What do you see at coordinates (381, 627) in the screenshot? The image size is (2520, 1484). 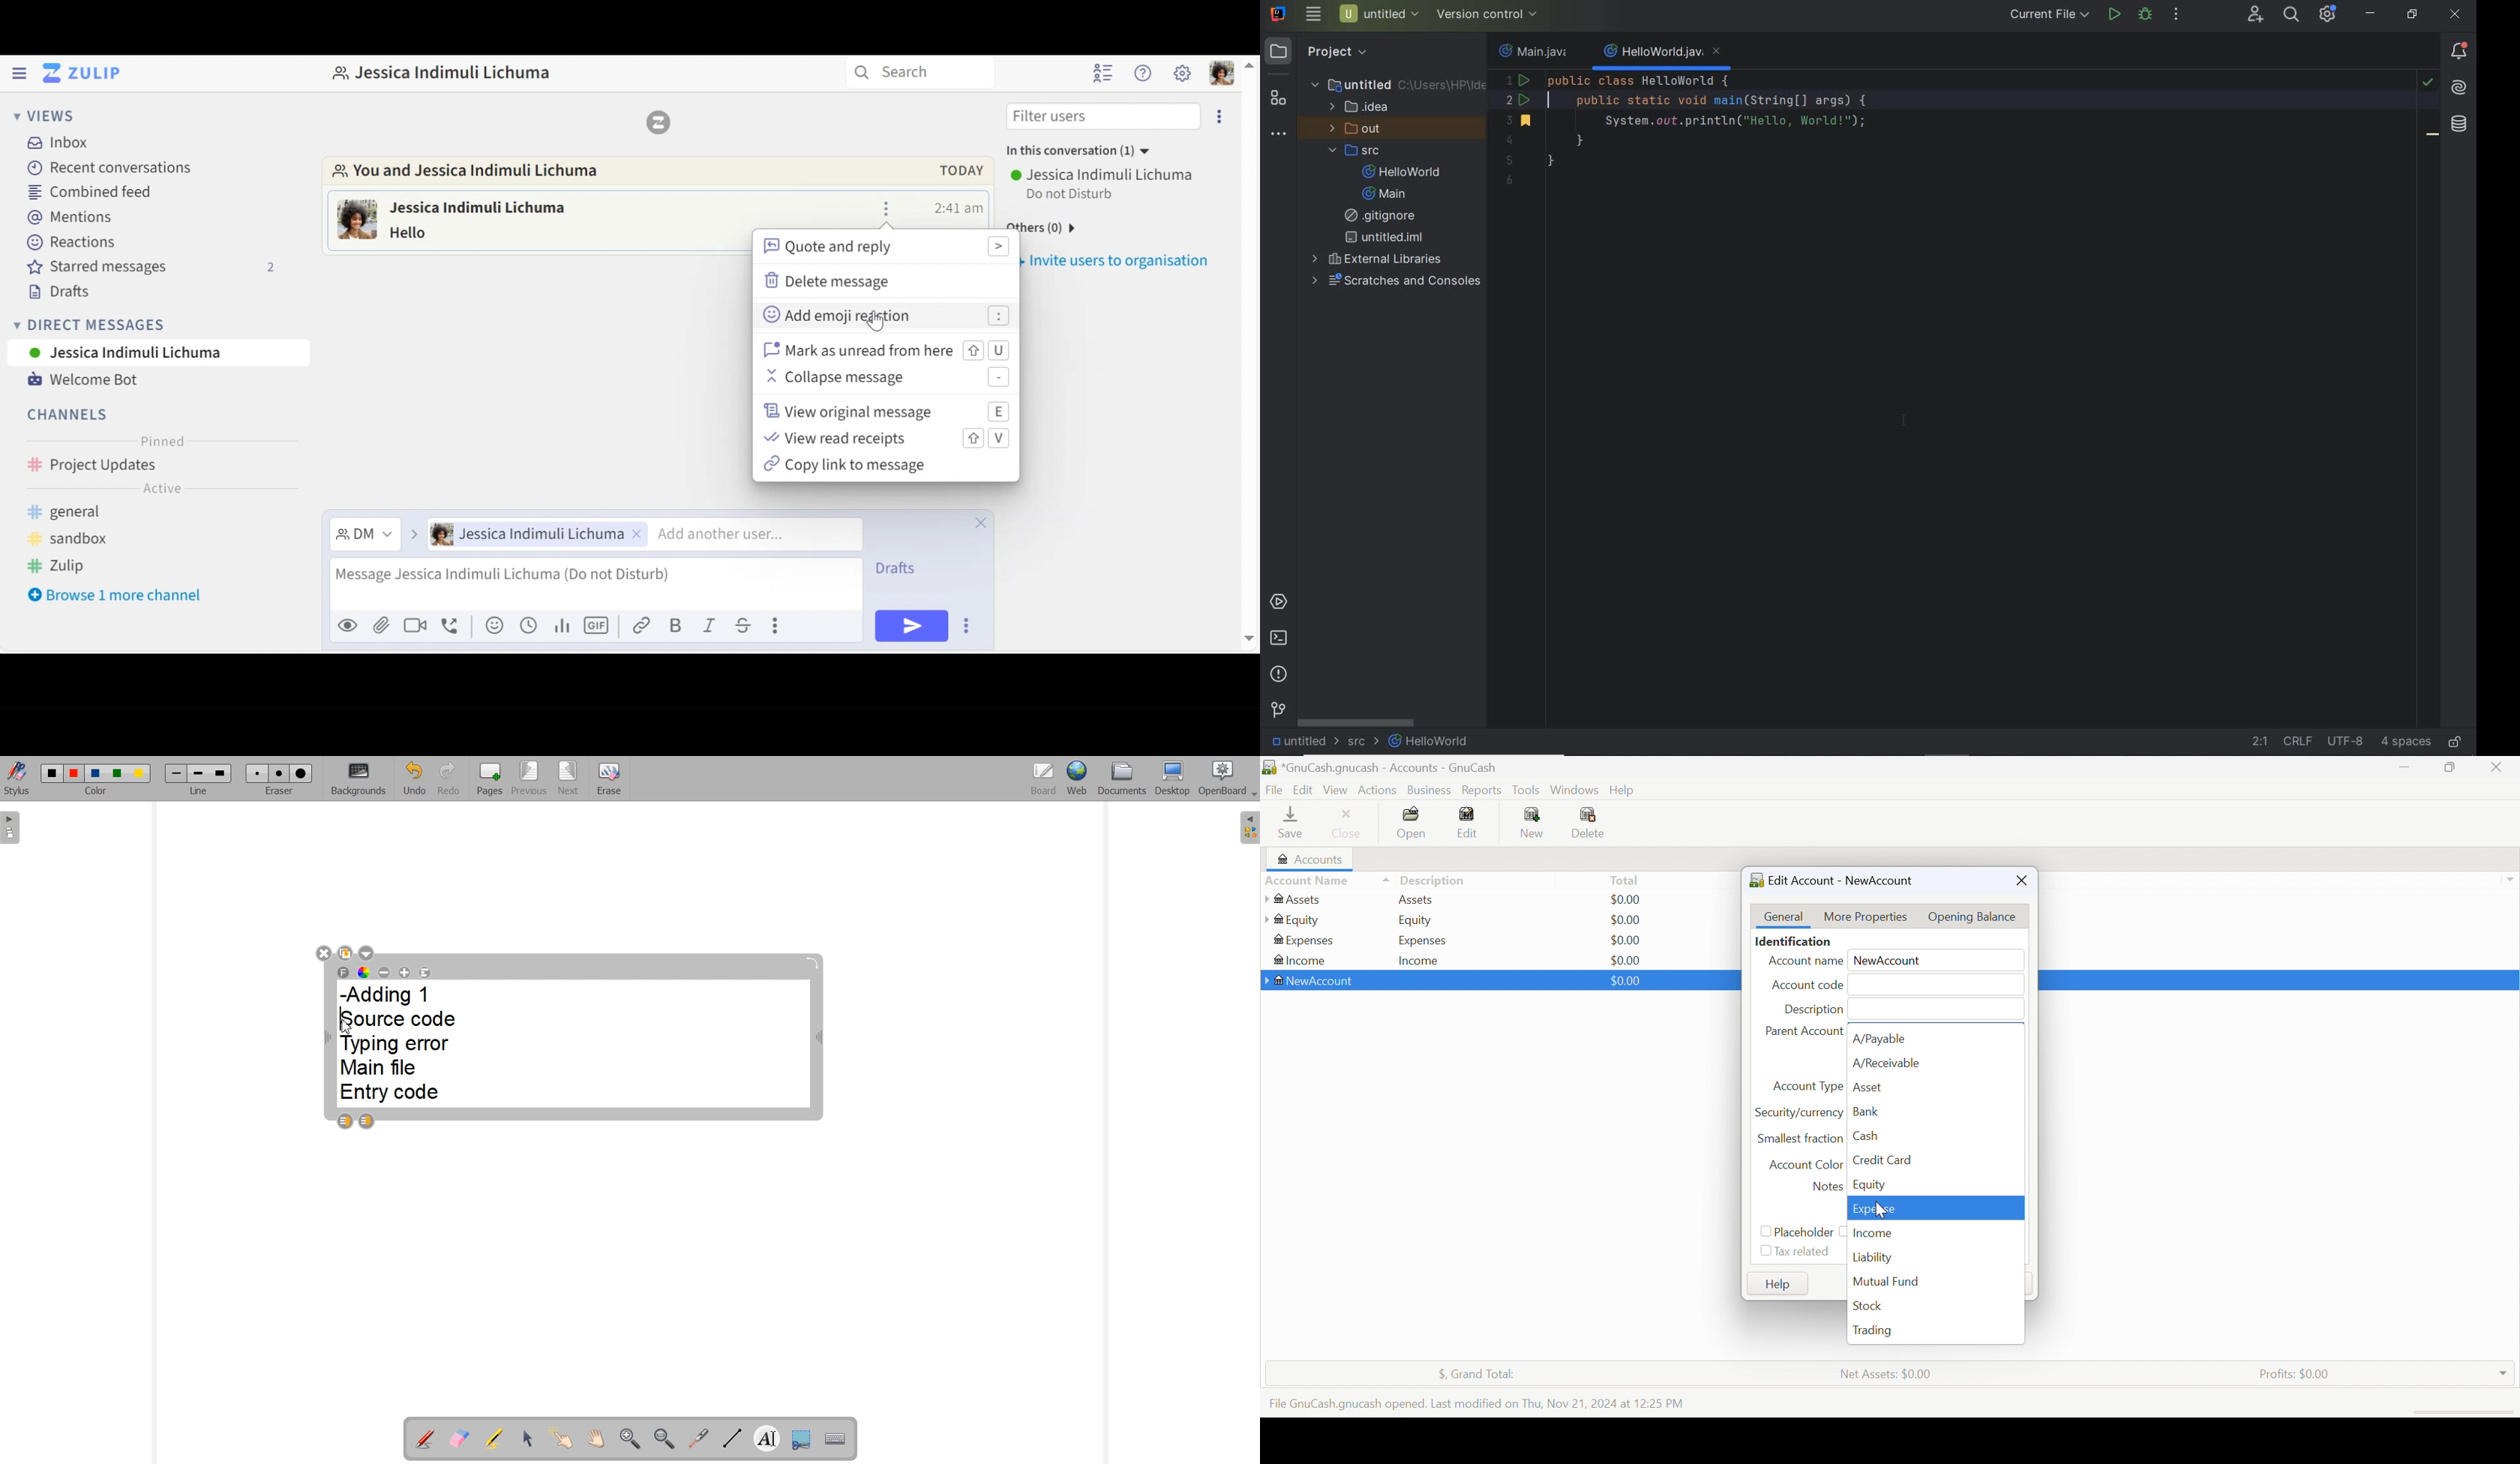 I see `Upload File` at bounding box center [381, 627].